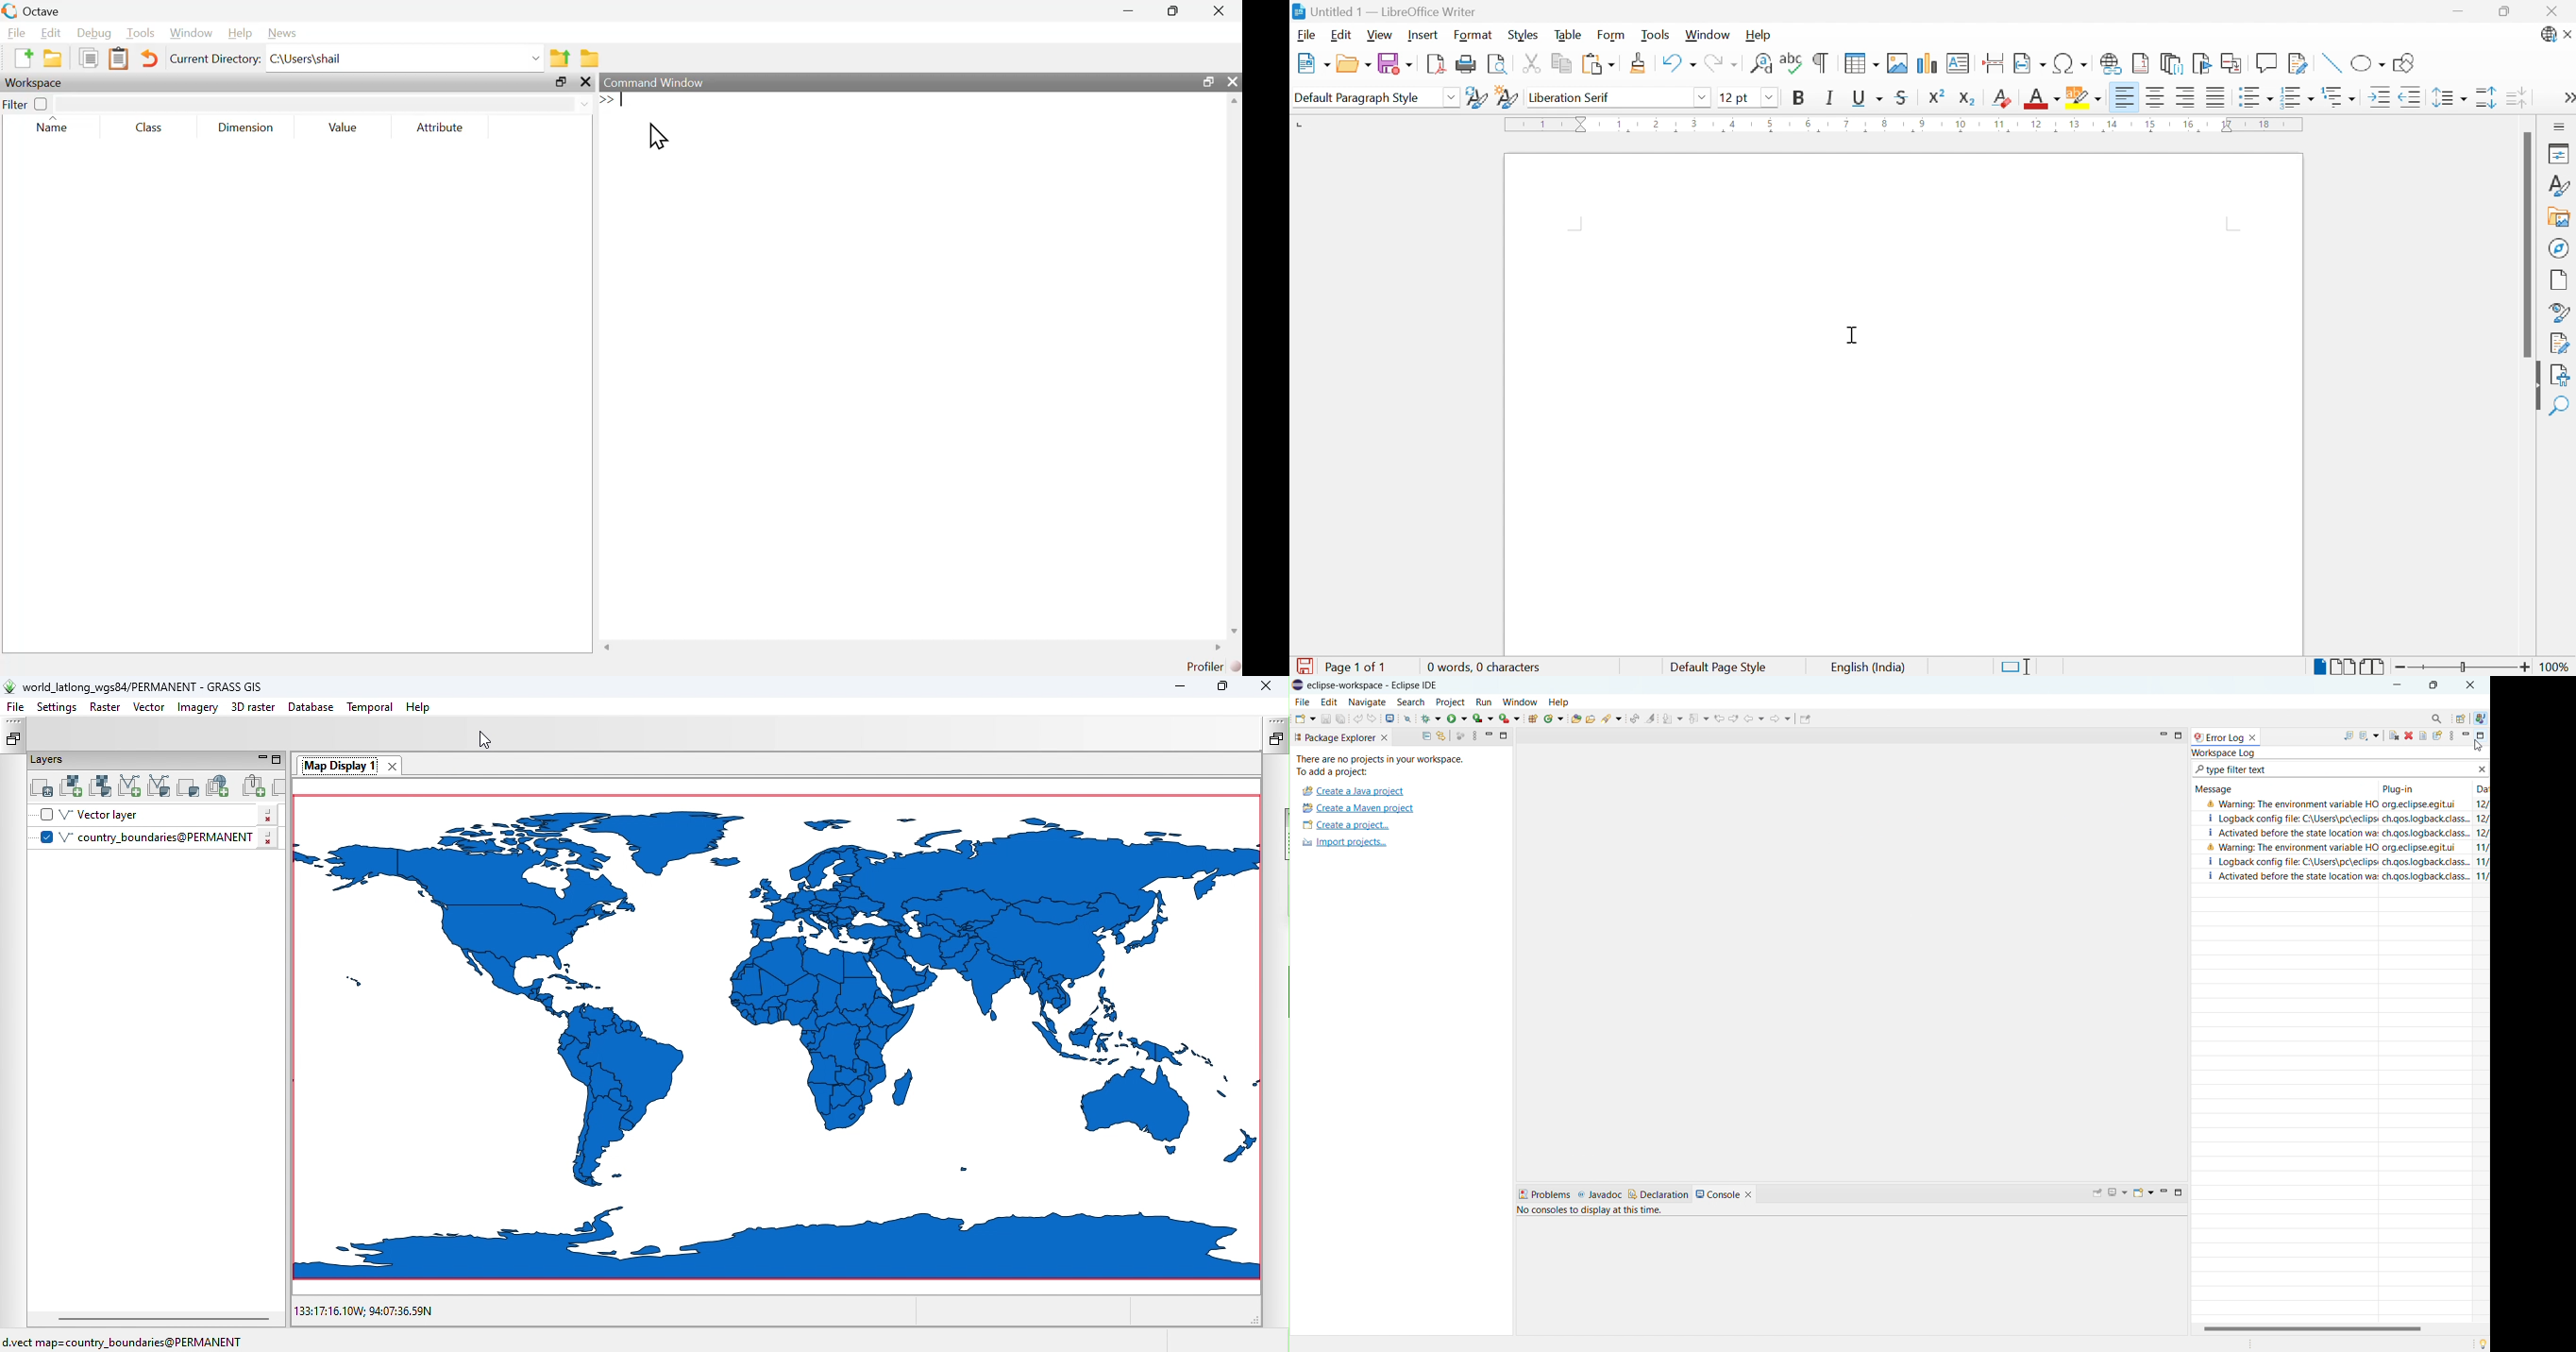 This screenshot has height=1372, width=2576. I want to click on Strikethrough, so click(1905, 97).